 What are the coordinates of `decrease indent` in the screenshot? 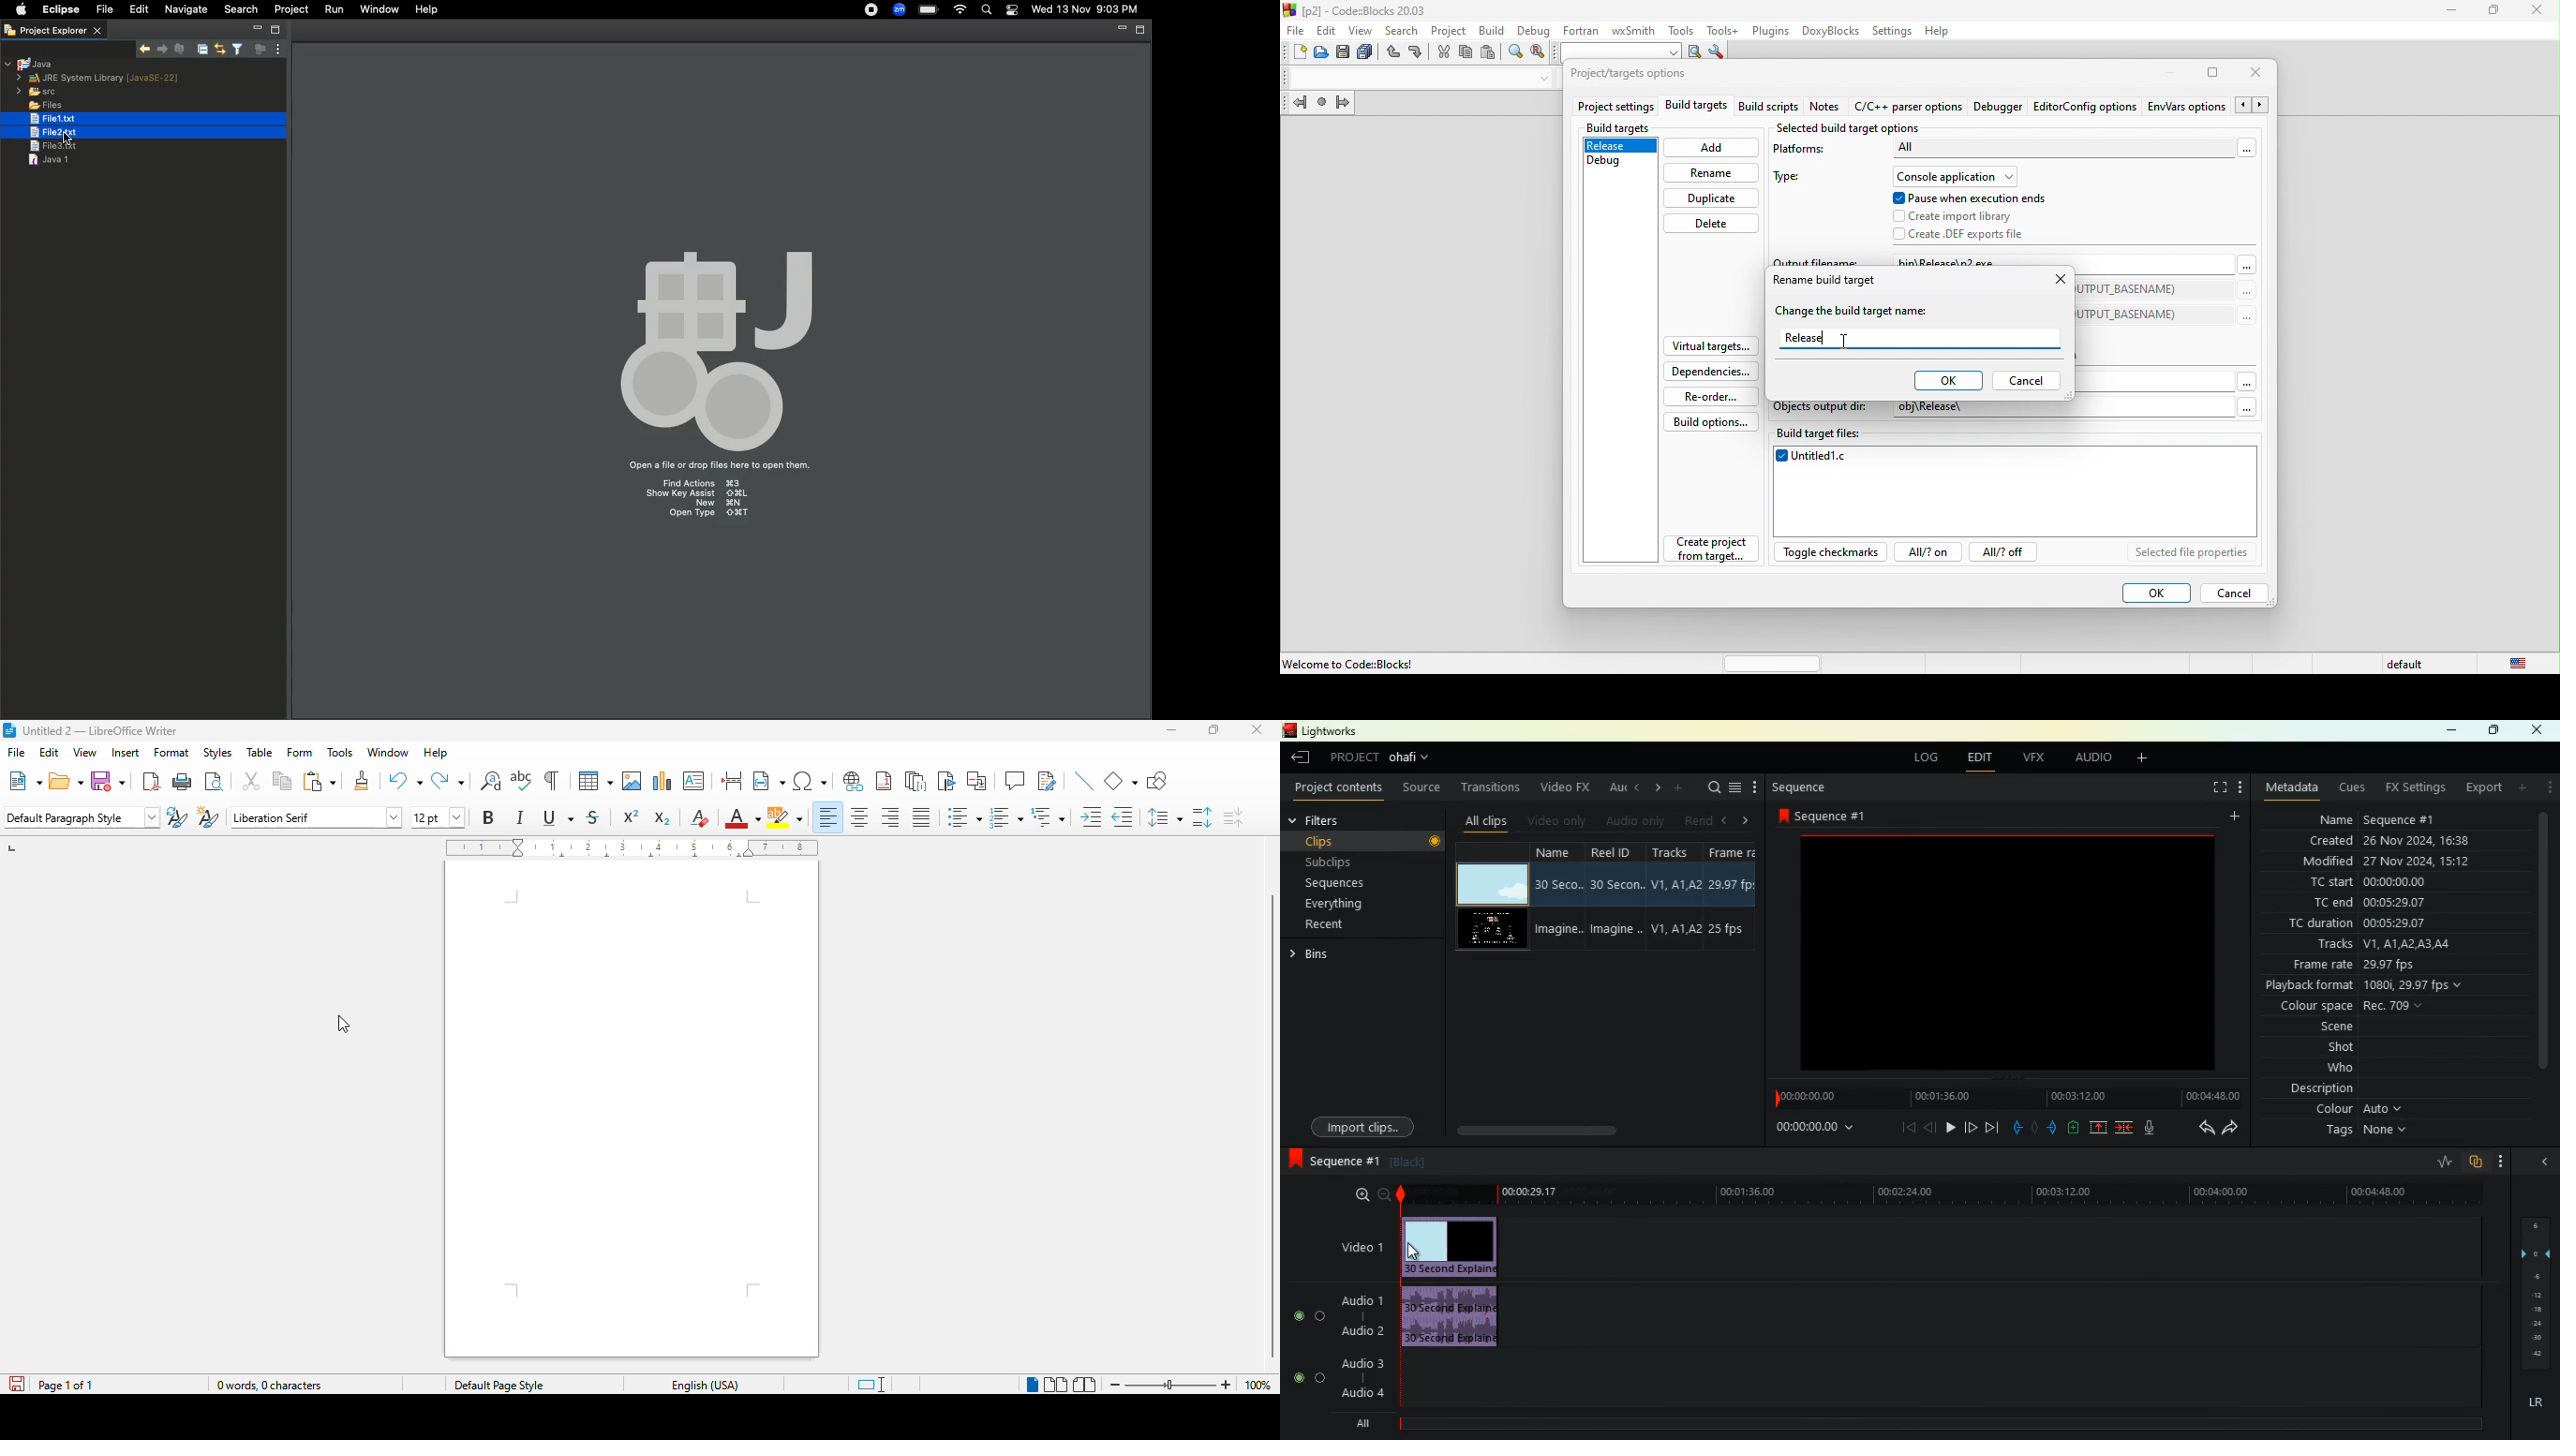 It's located at (1124, 817).